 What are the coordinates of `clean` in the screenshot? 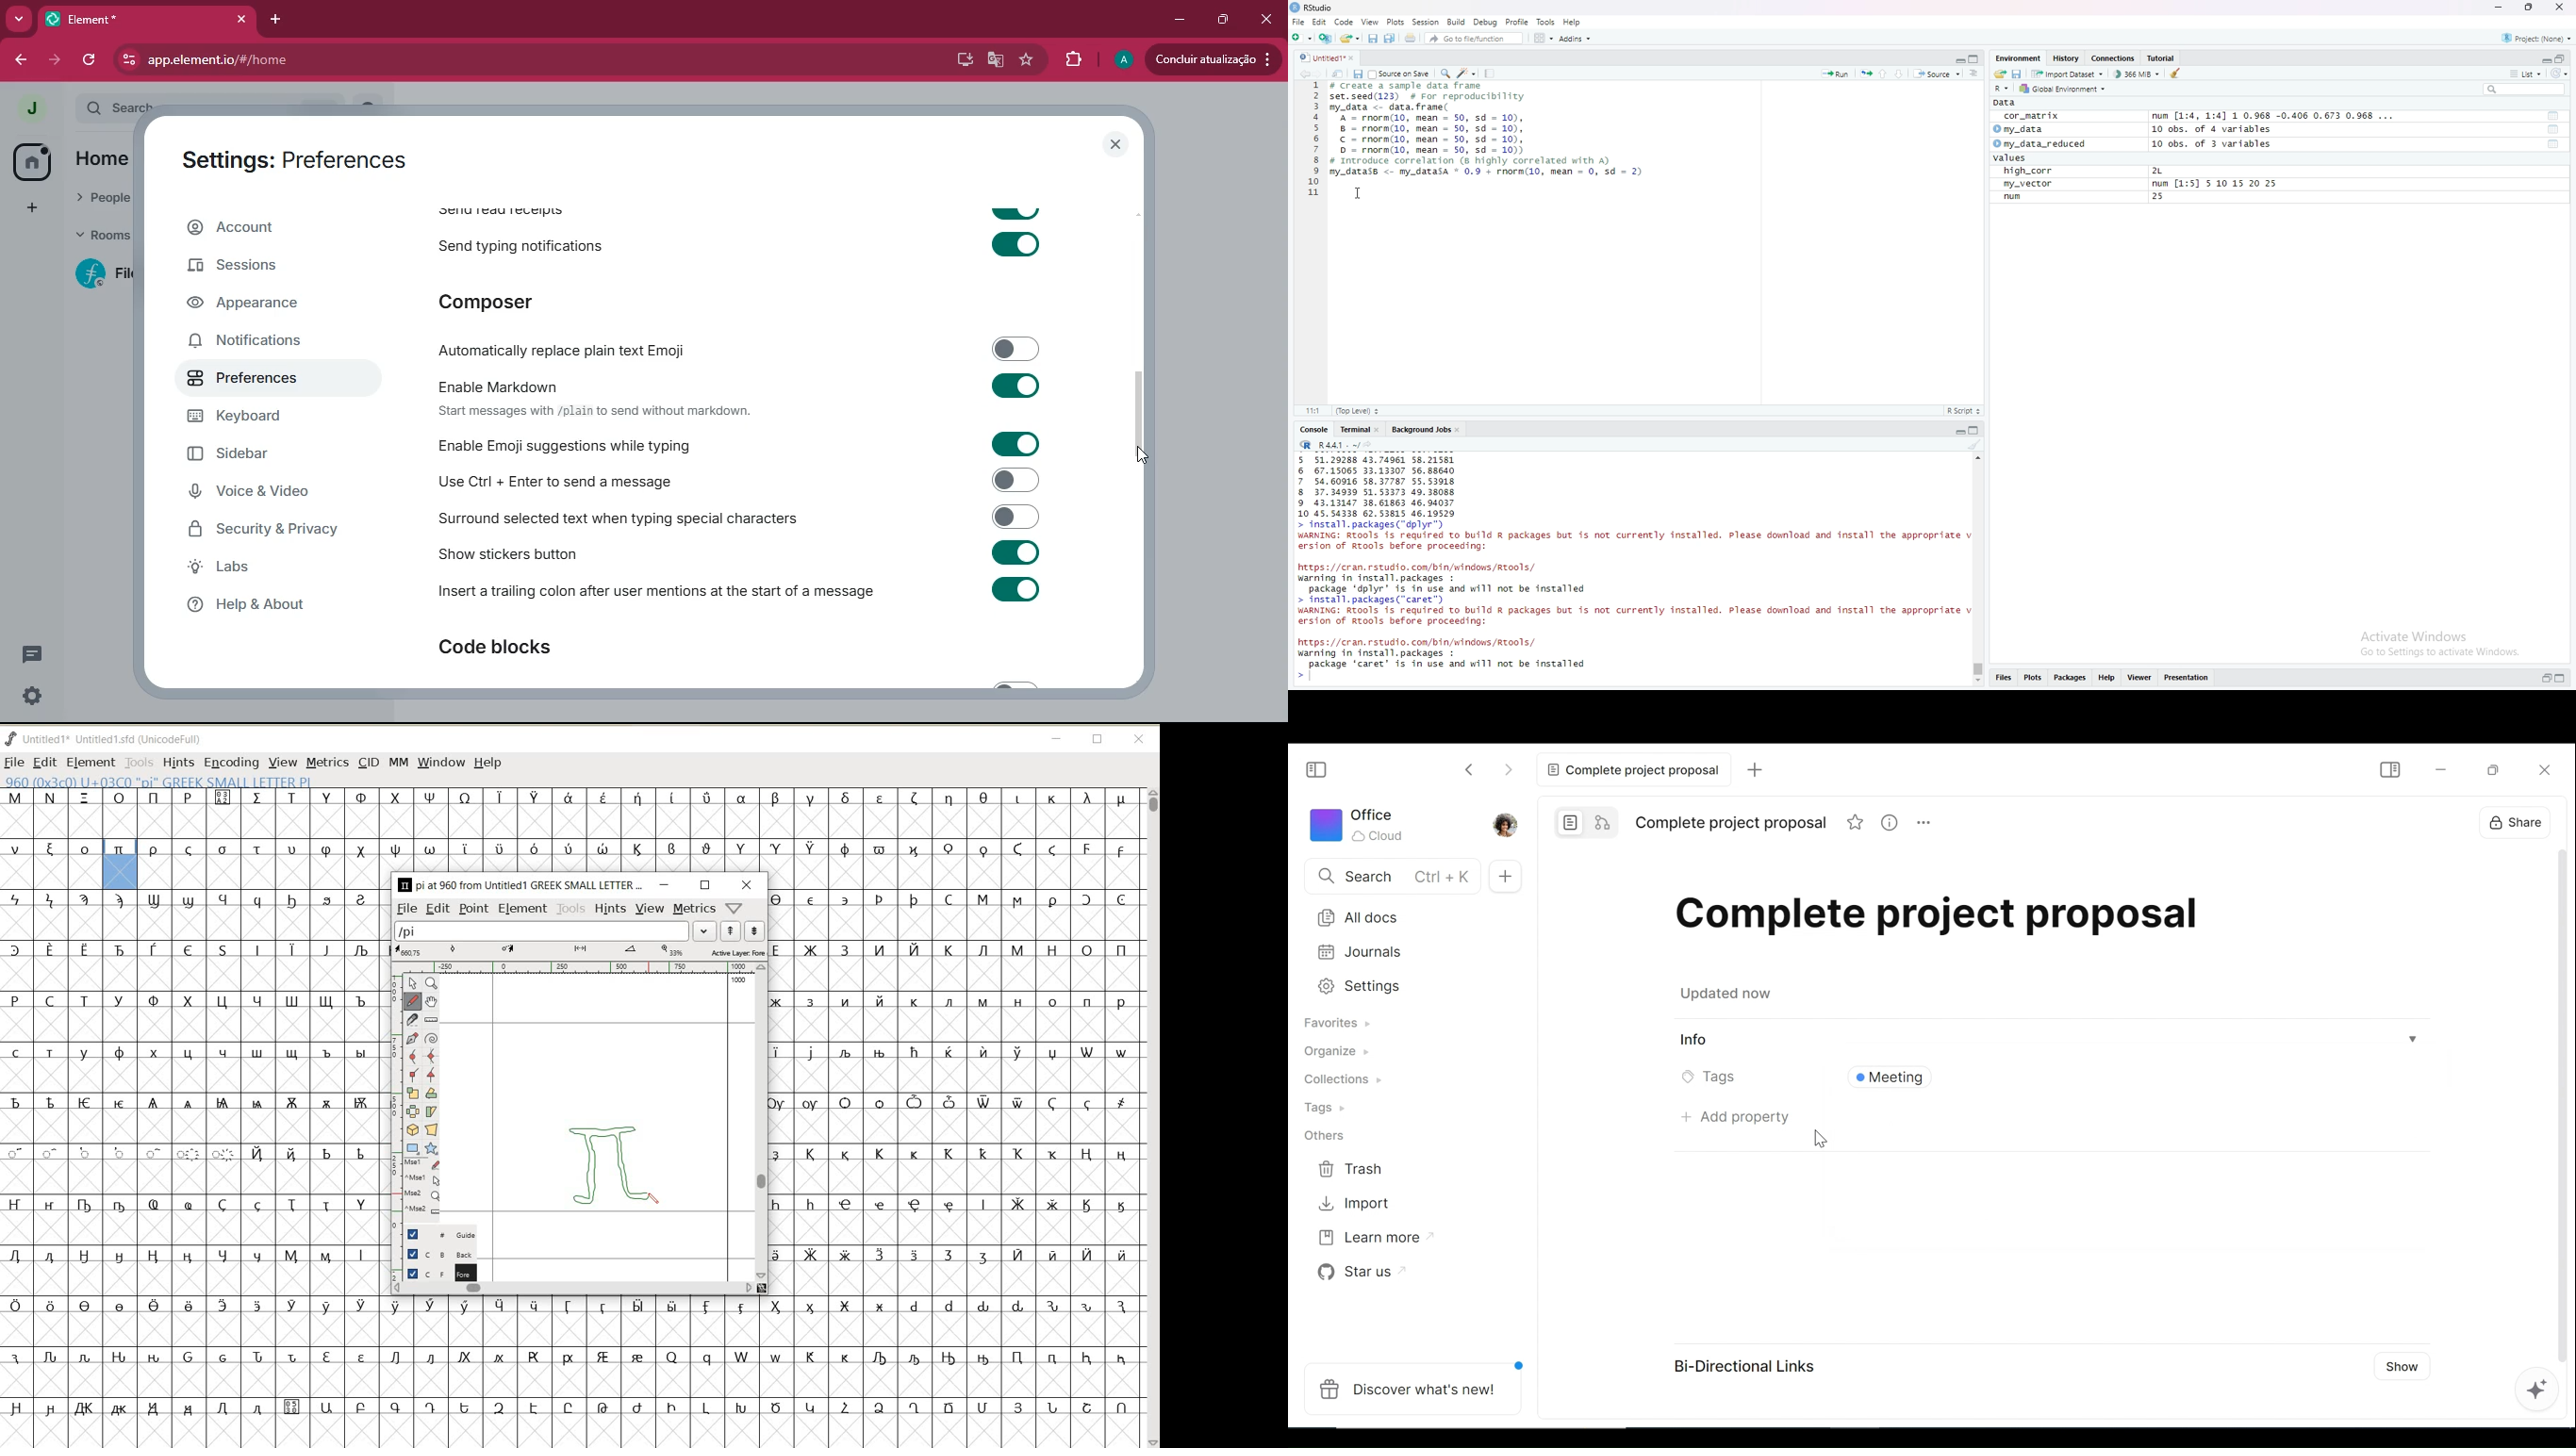 It's located at (2177, 73).